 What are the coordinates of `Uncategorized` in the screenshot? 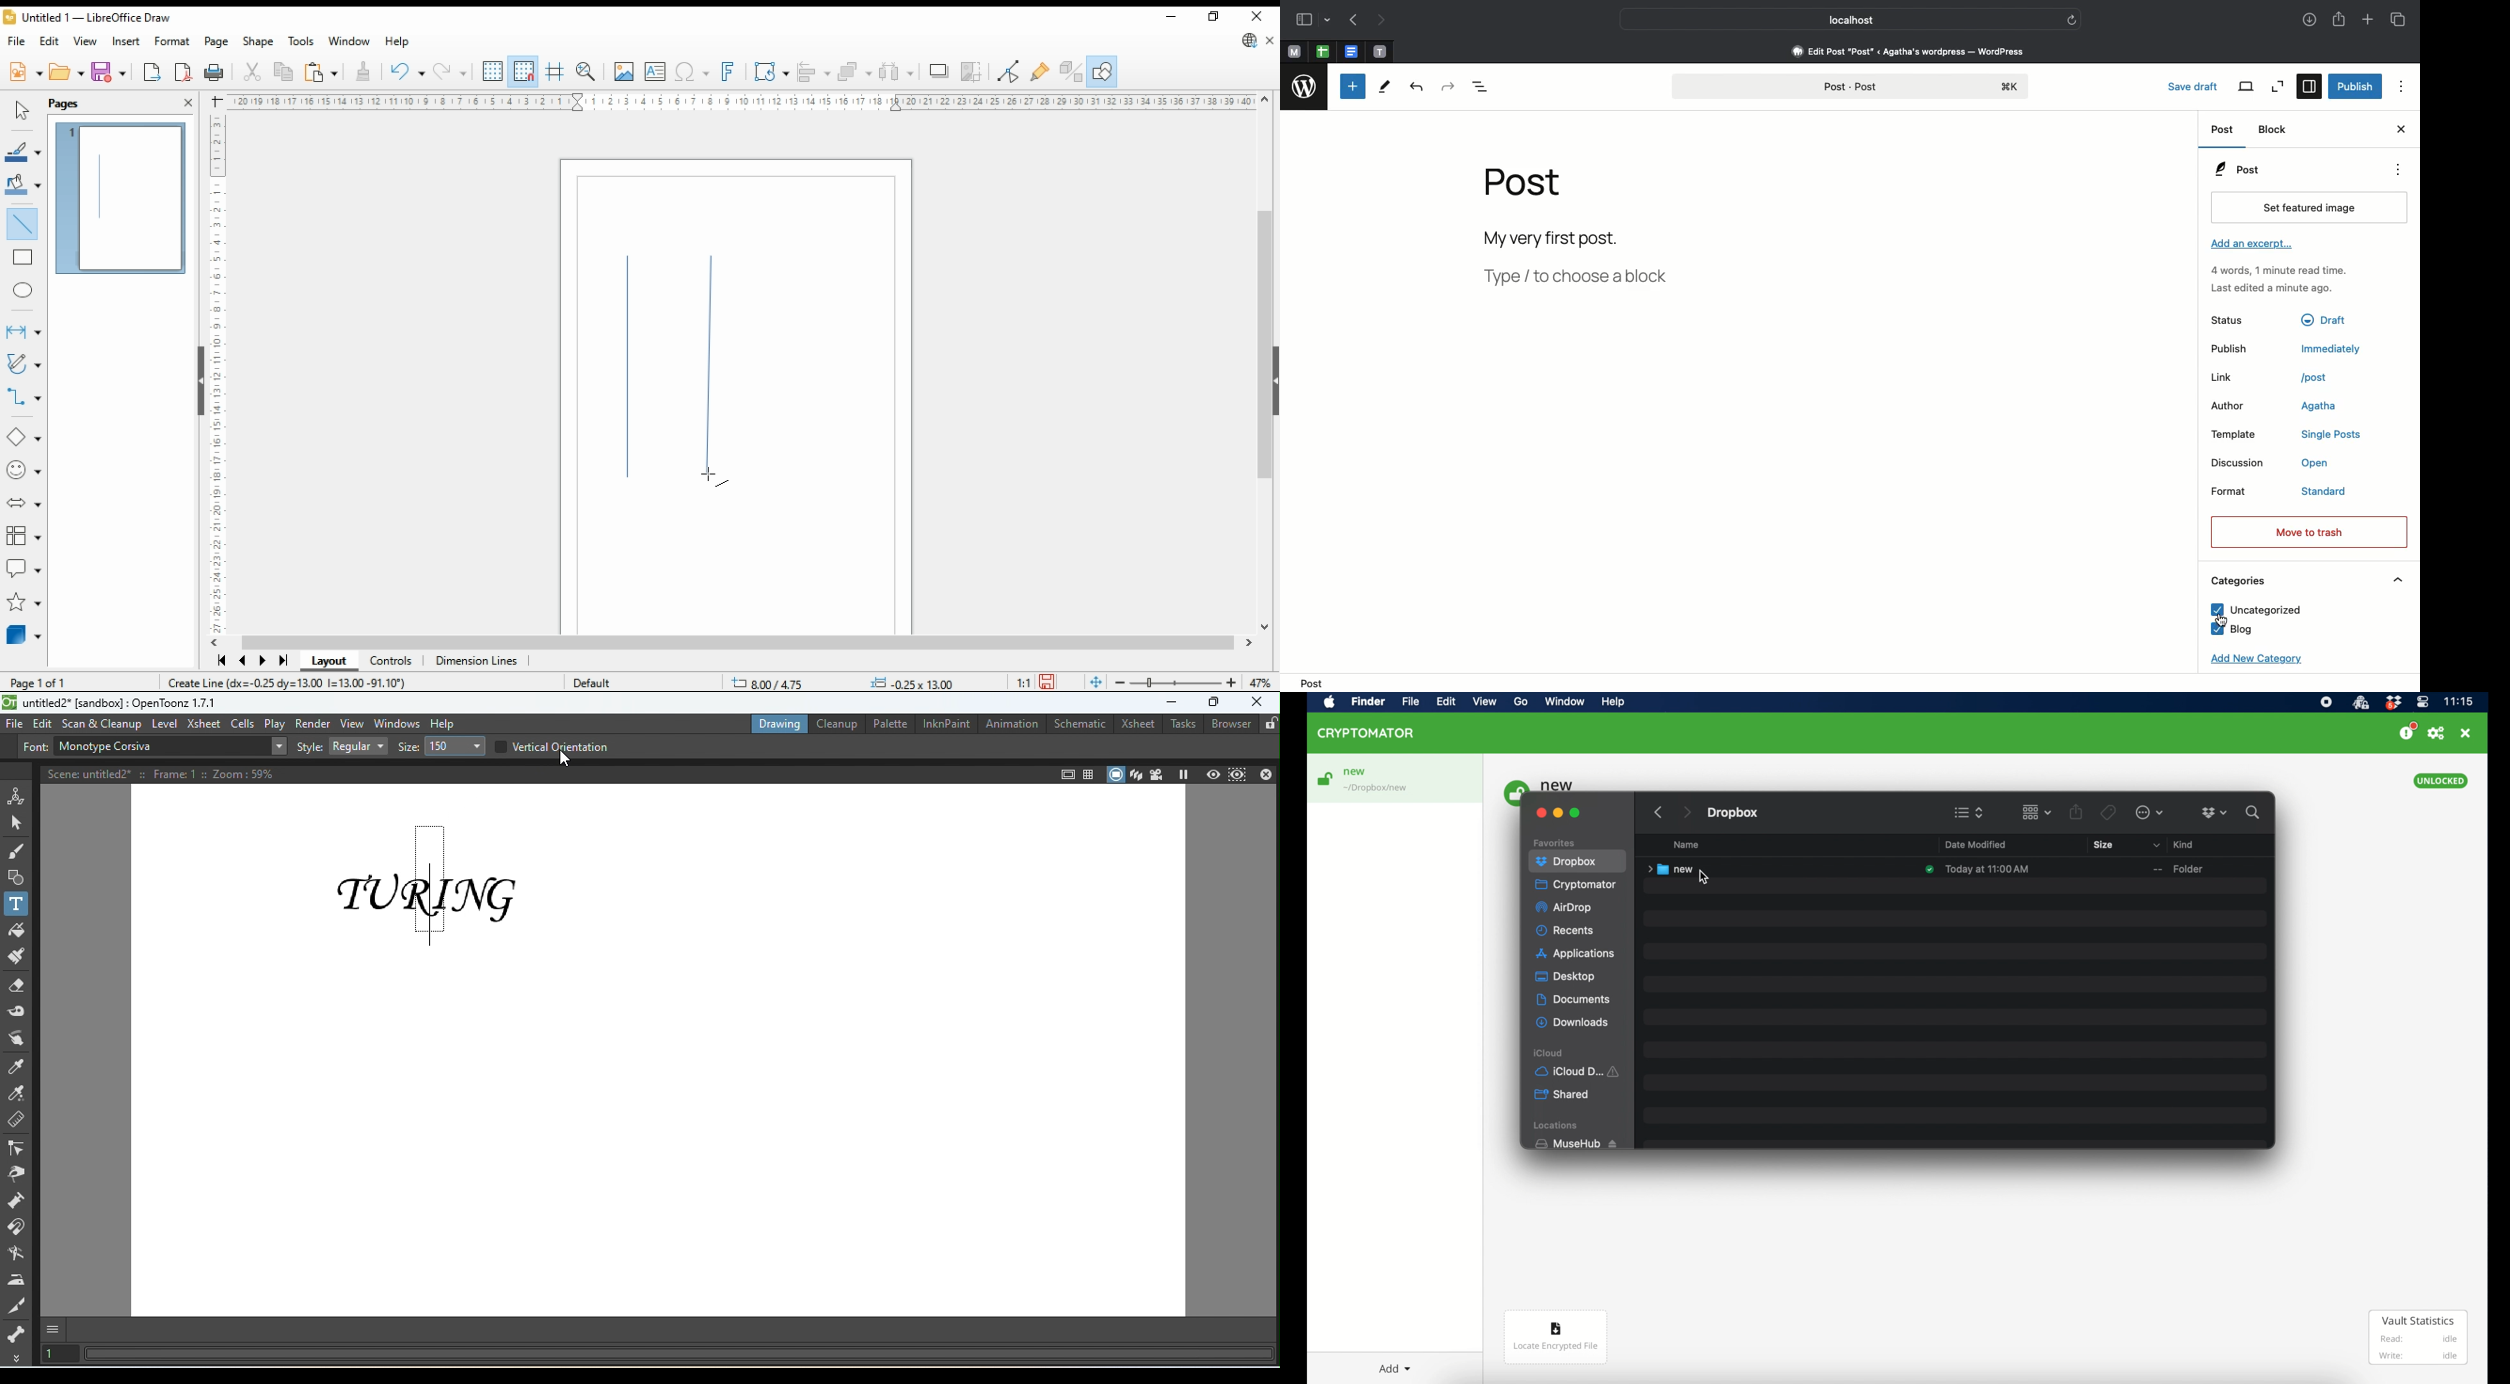 It's located at (2251, 610).